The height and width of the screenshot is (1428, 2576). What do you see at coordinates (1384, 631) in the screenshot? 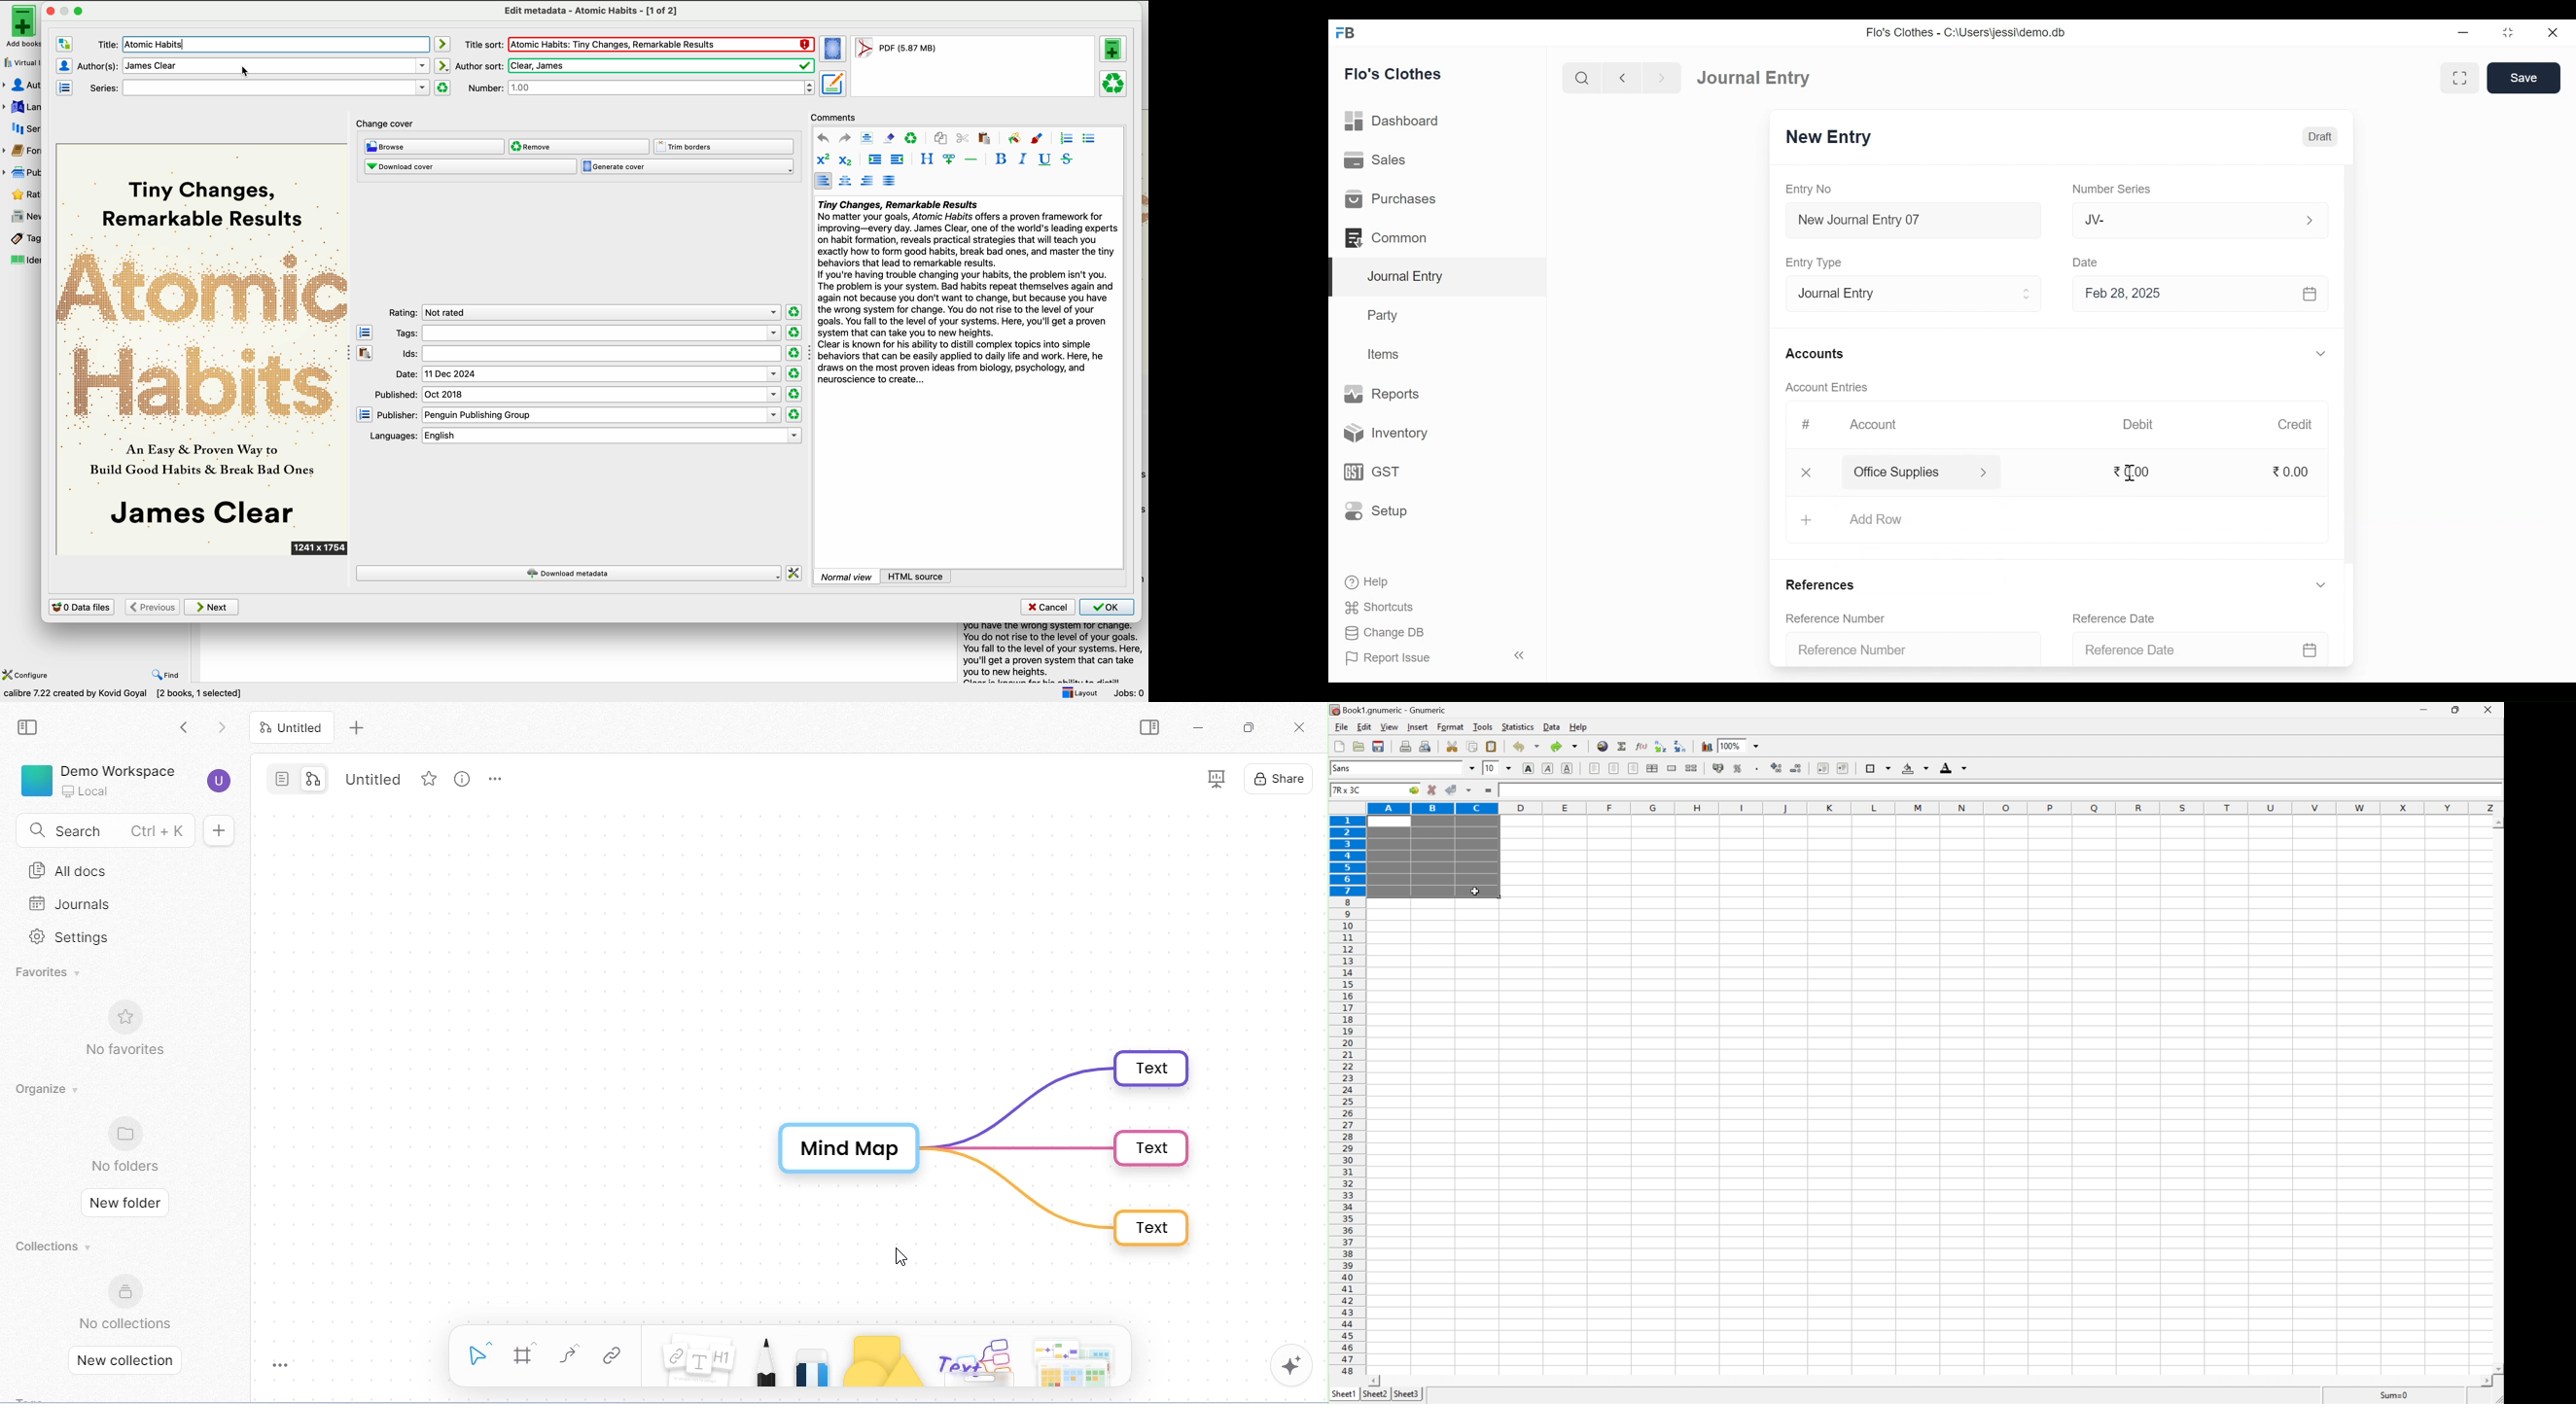
I see `Change DB` at bounding box center [1384, 631].